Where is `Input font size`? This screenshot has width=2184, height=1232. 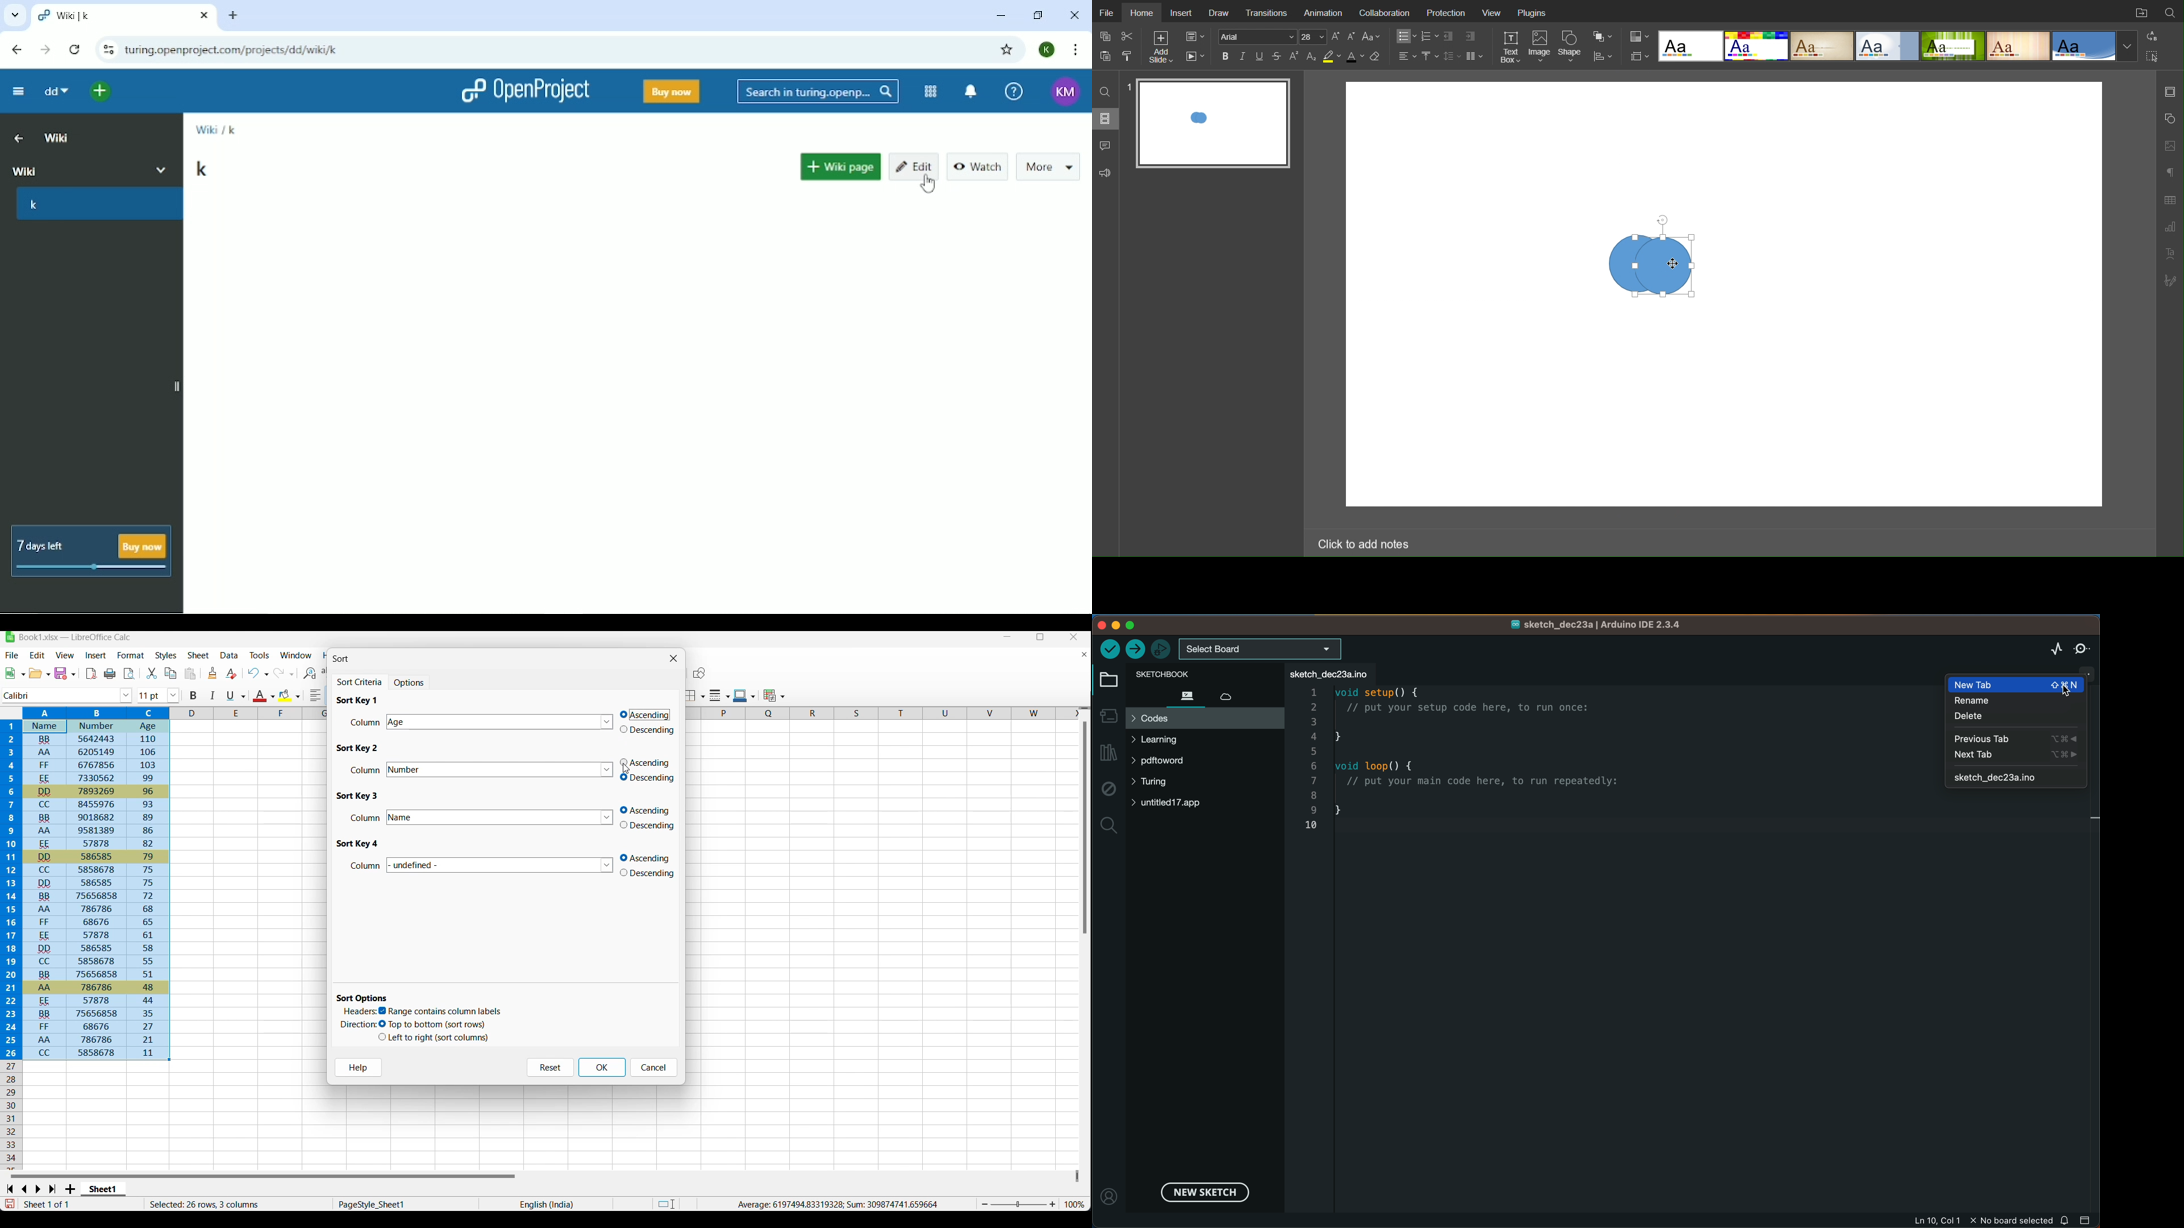
Input font size is located at coordinates (152, 695).